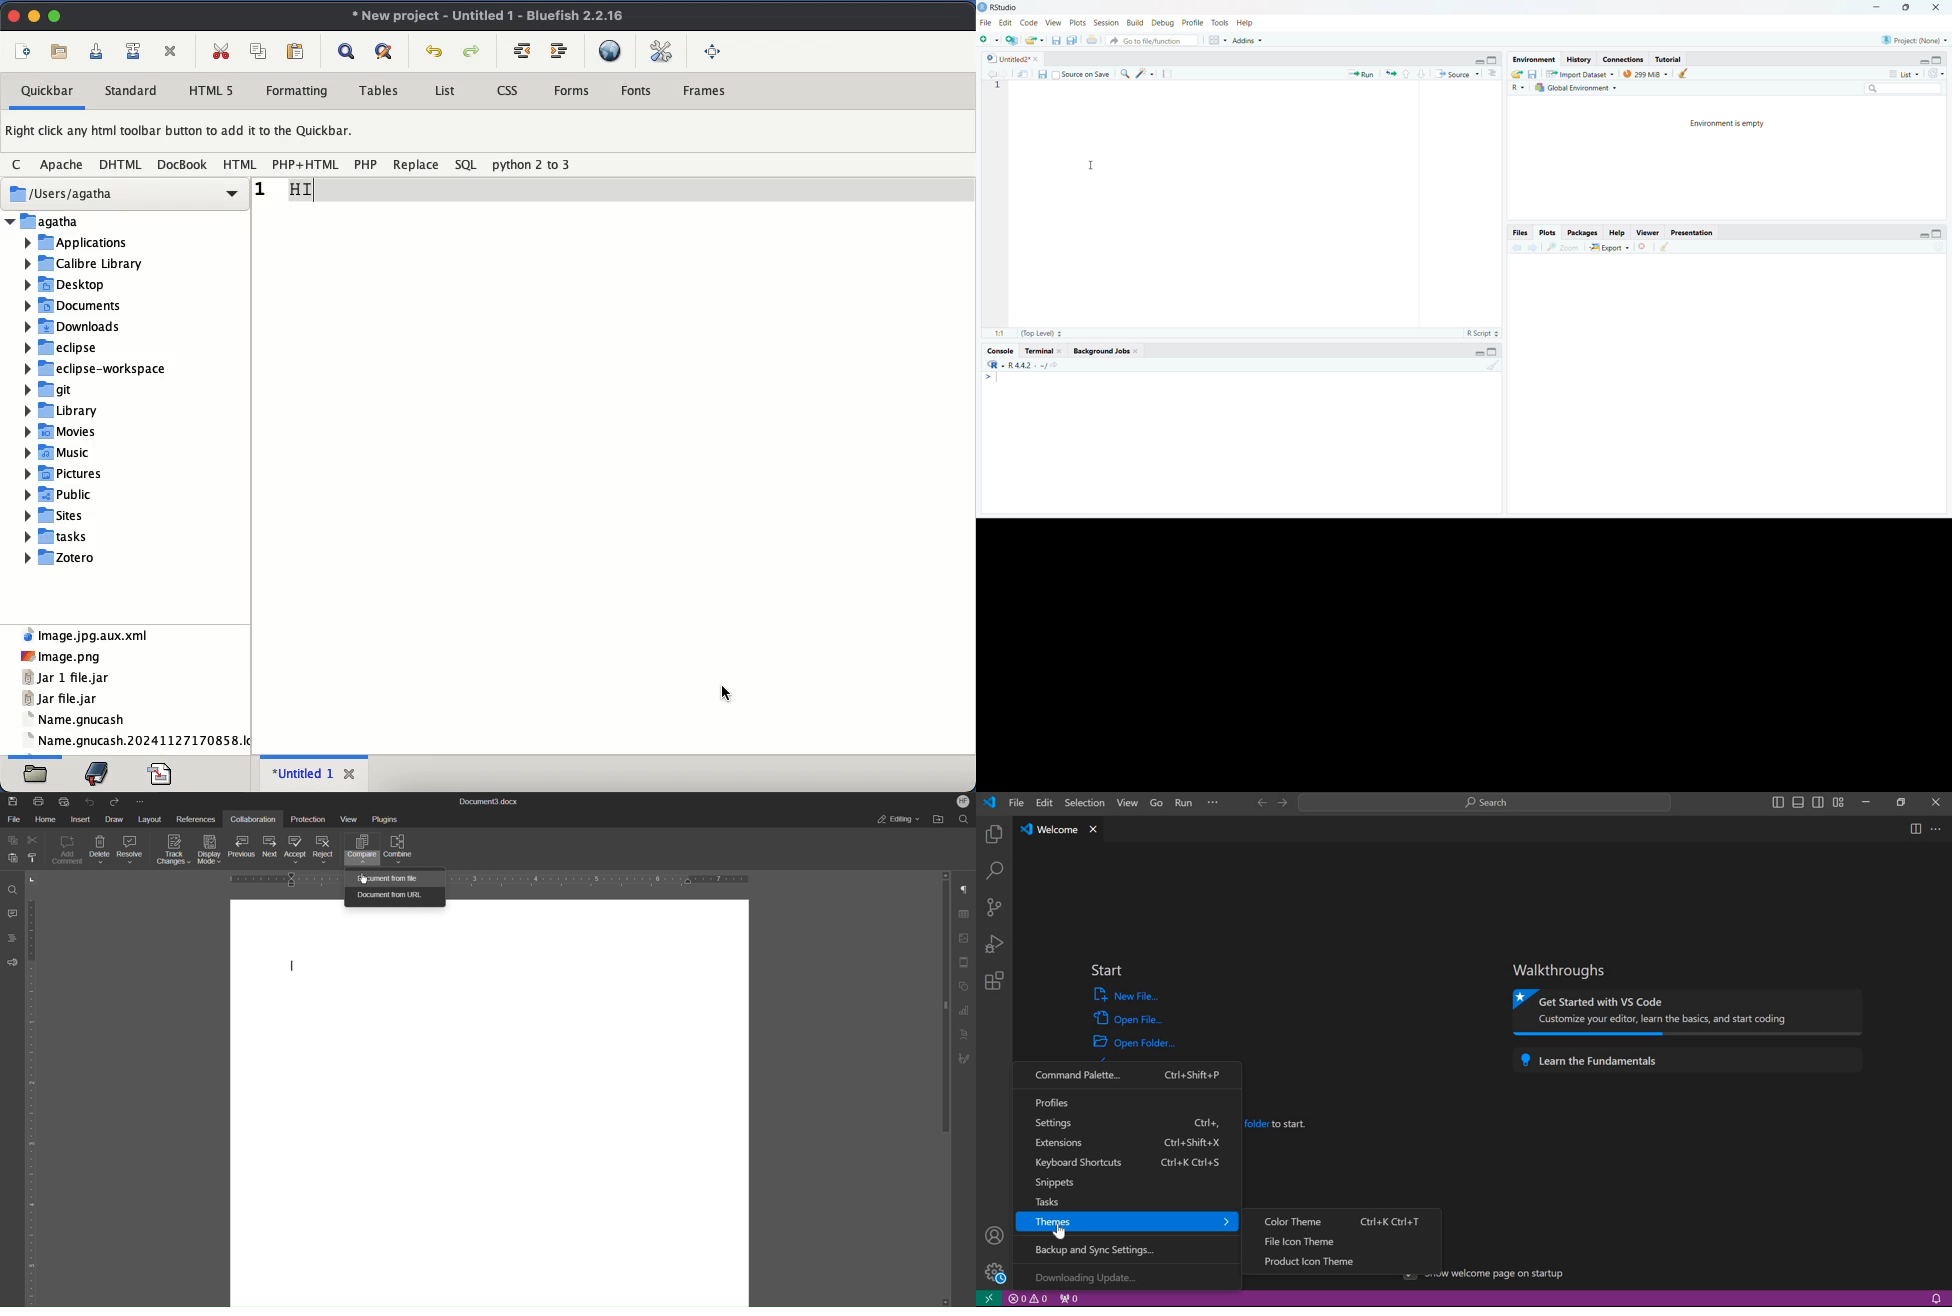  I want to click on Edit, so click(1005, 23).